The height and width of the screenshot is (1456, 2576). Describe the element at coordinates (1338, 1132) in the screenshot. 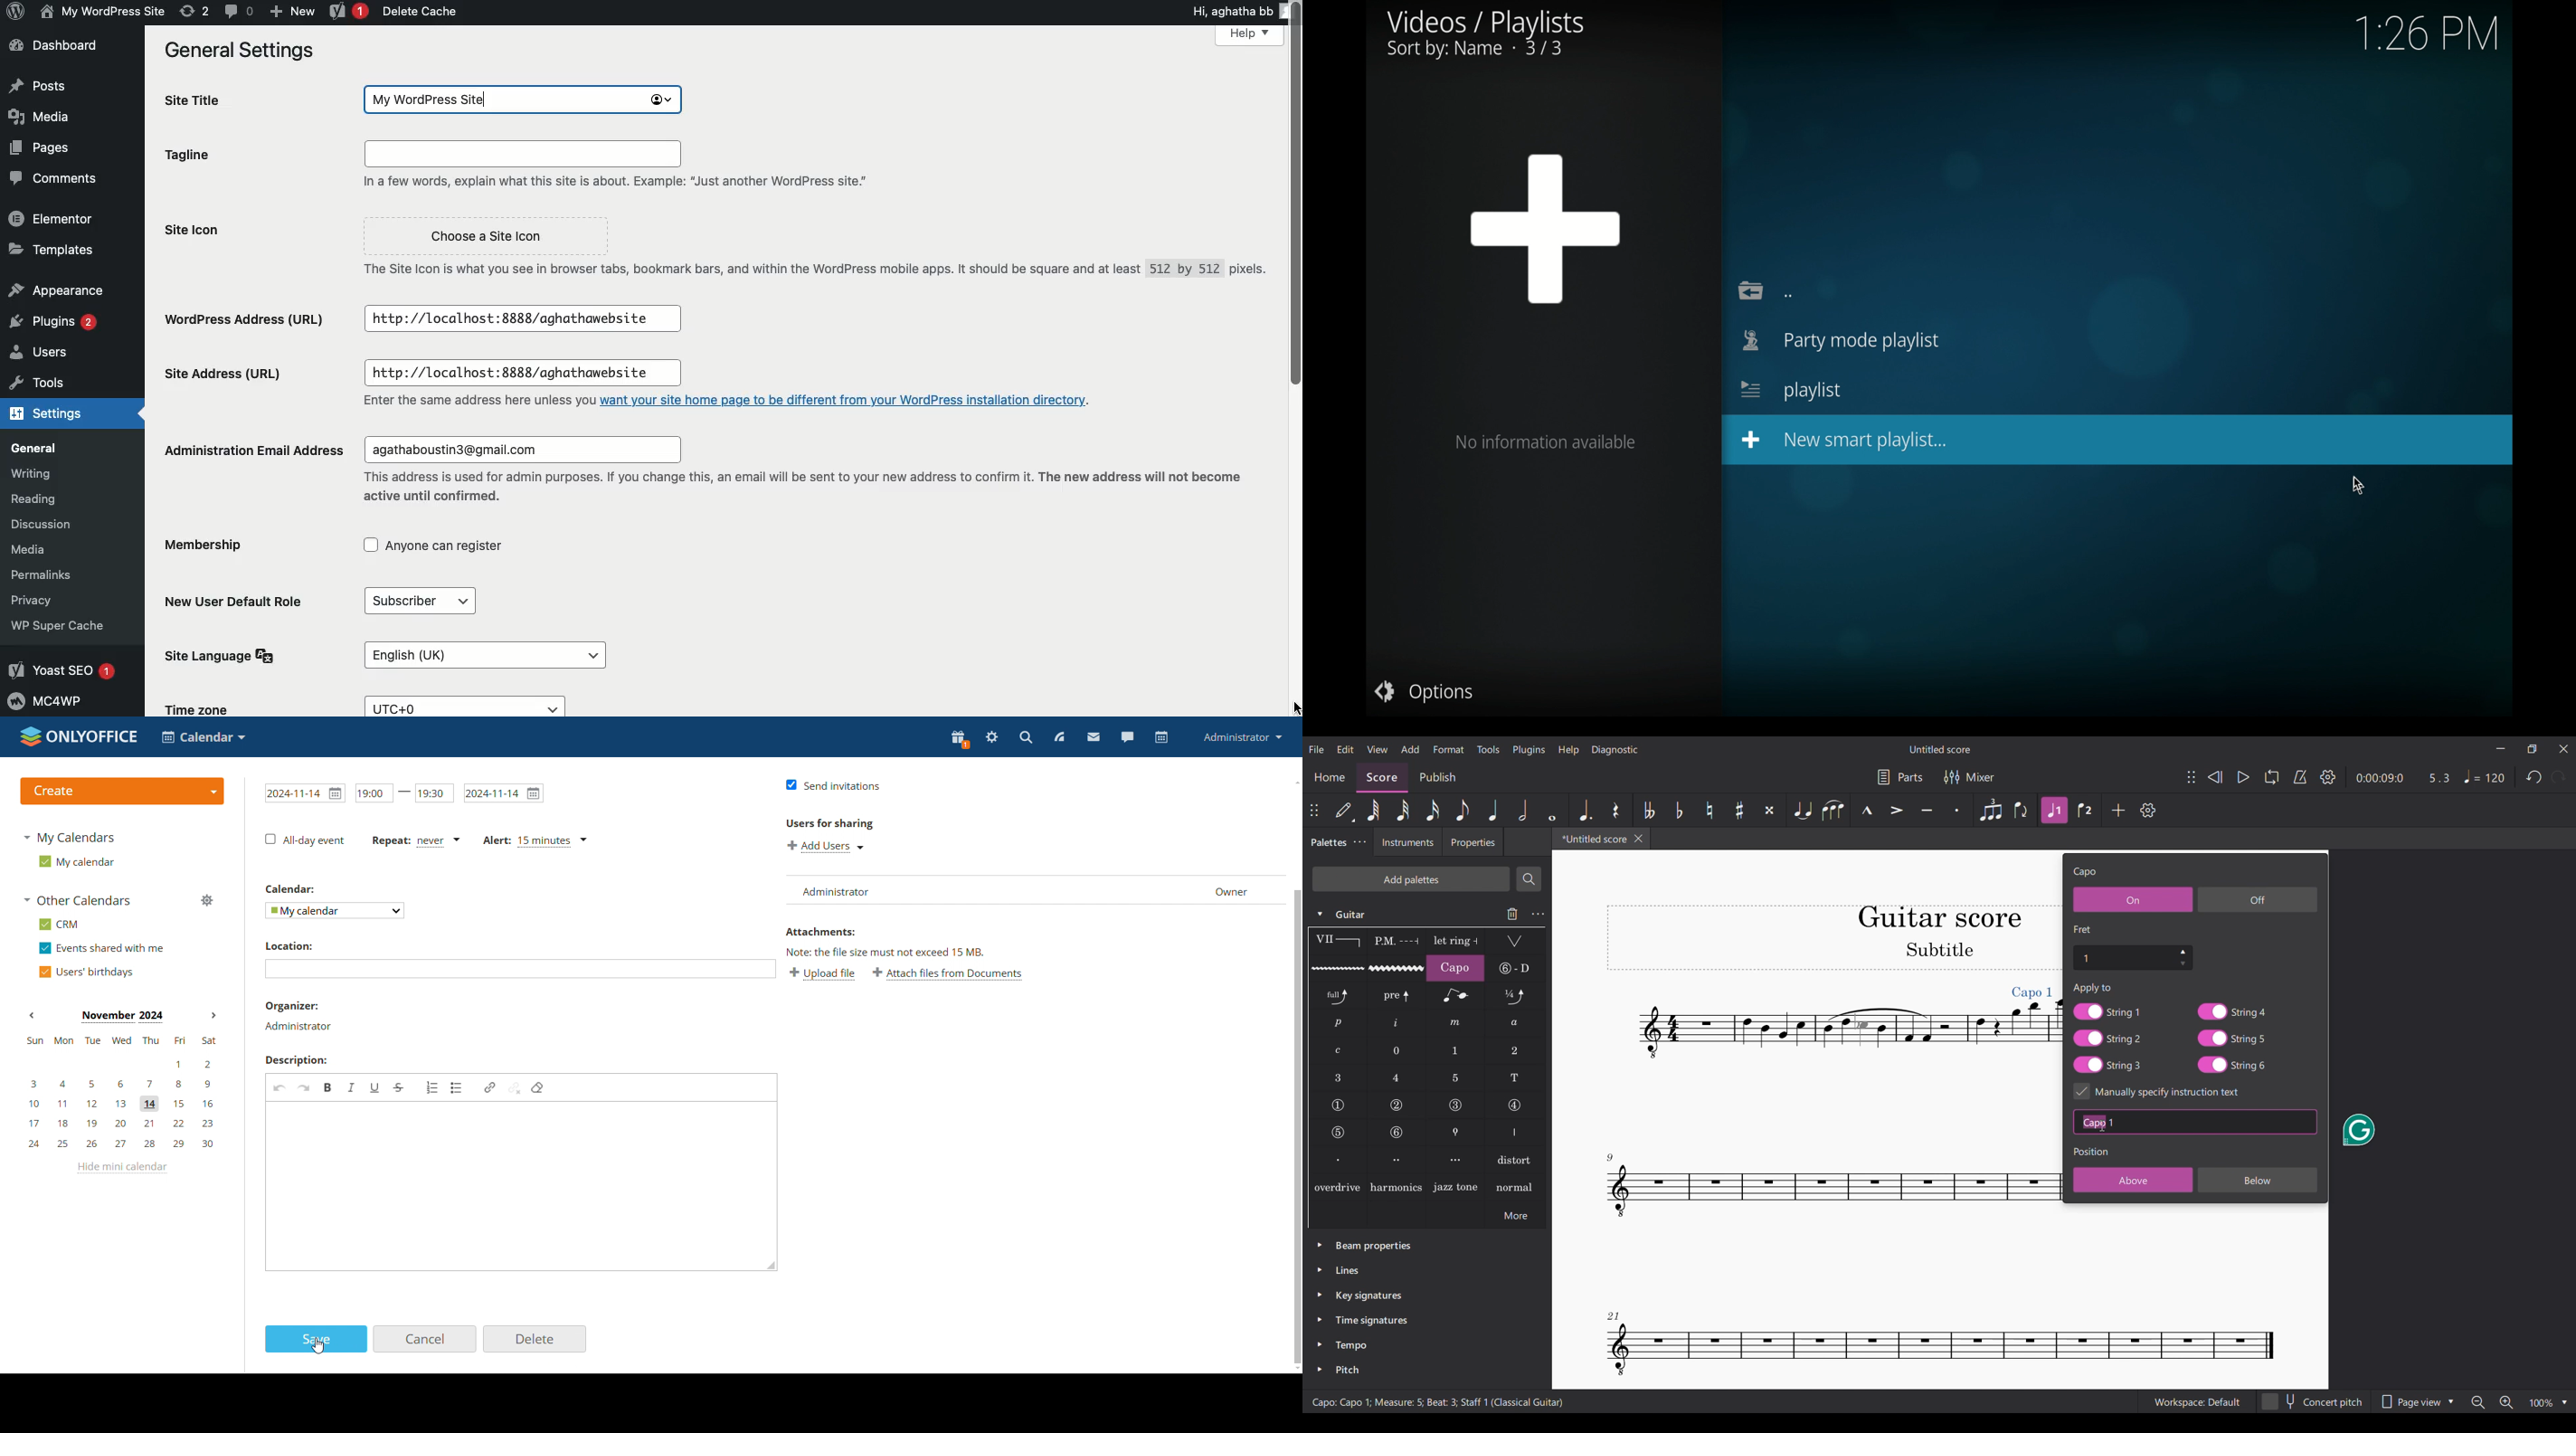

I see `String number 5` at that location.